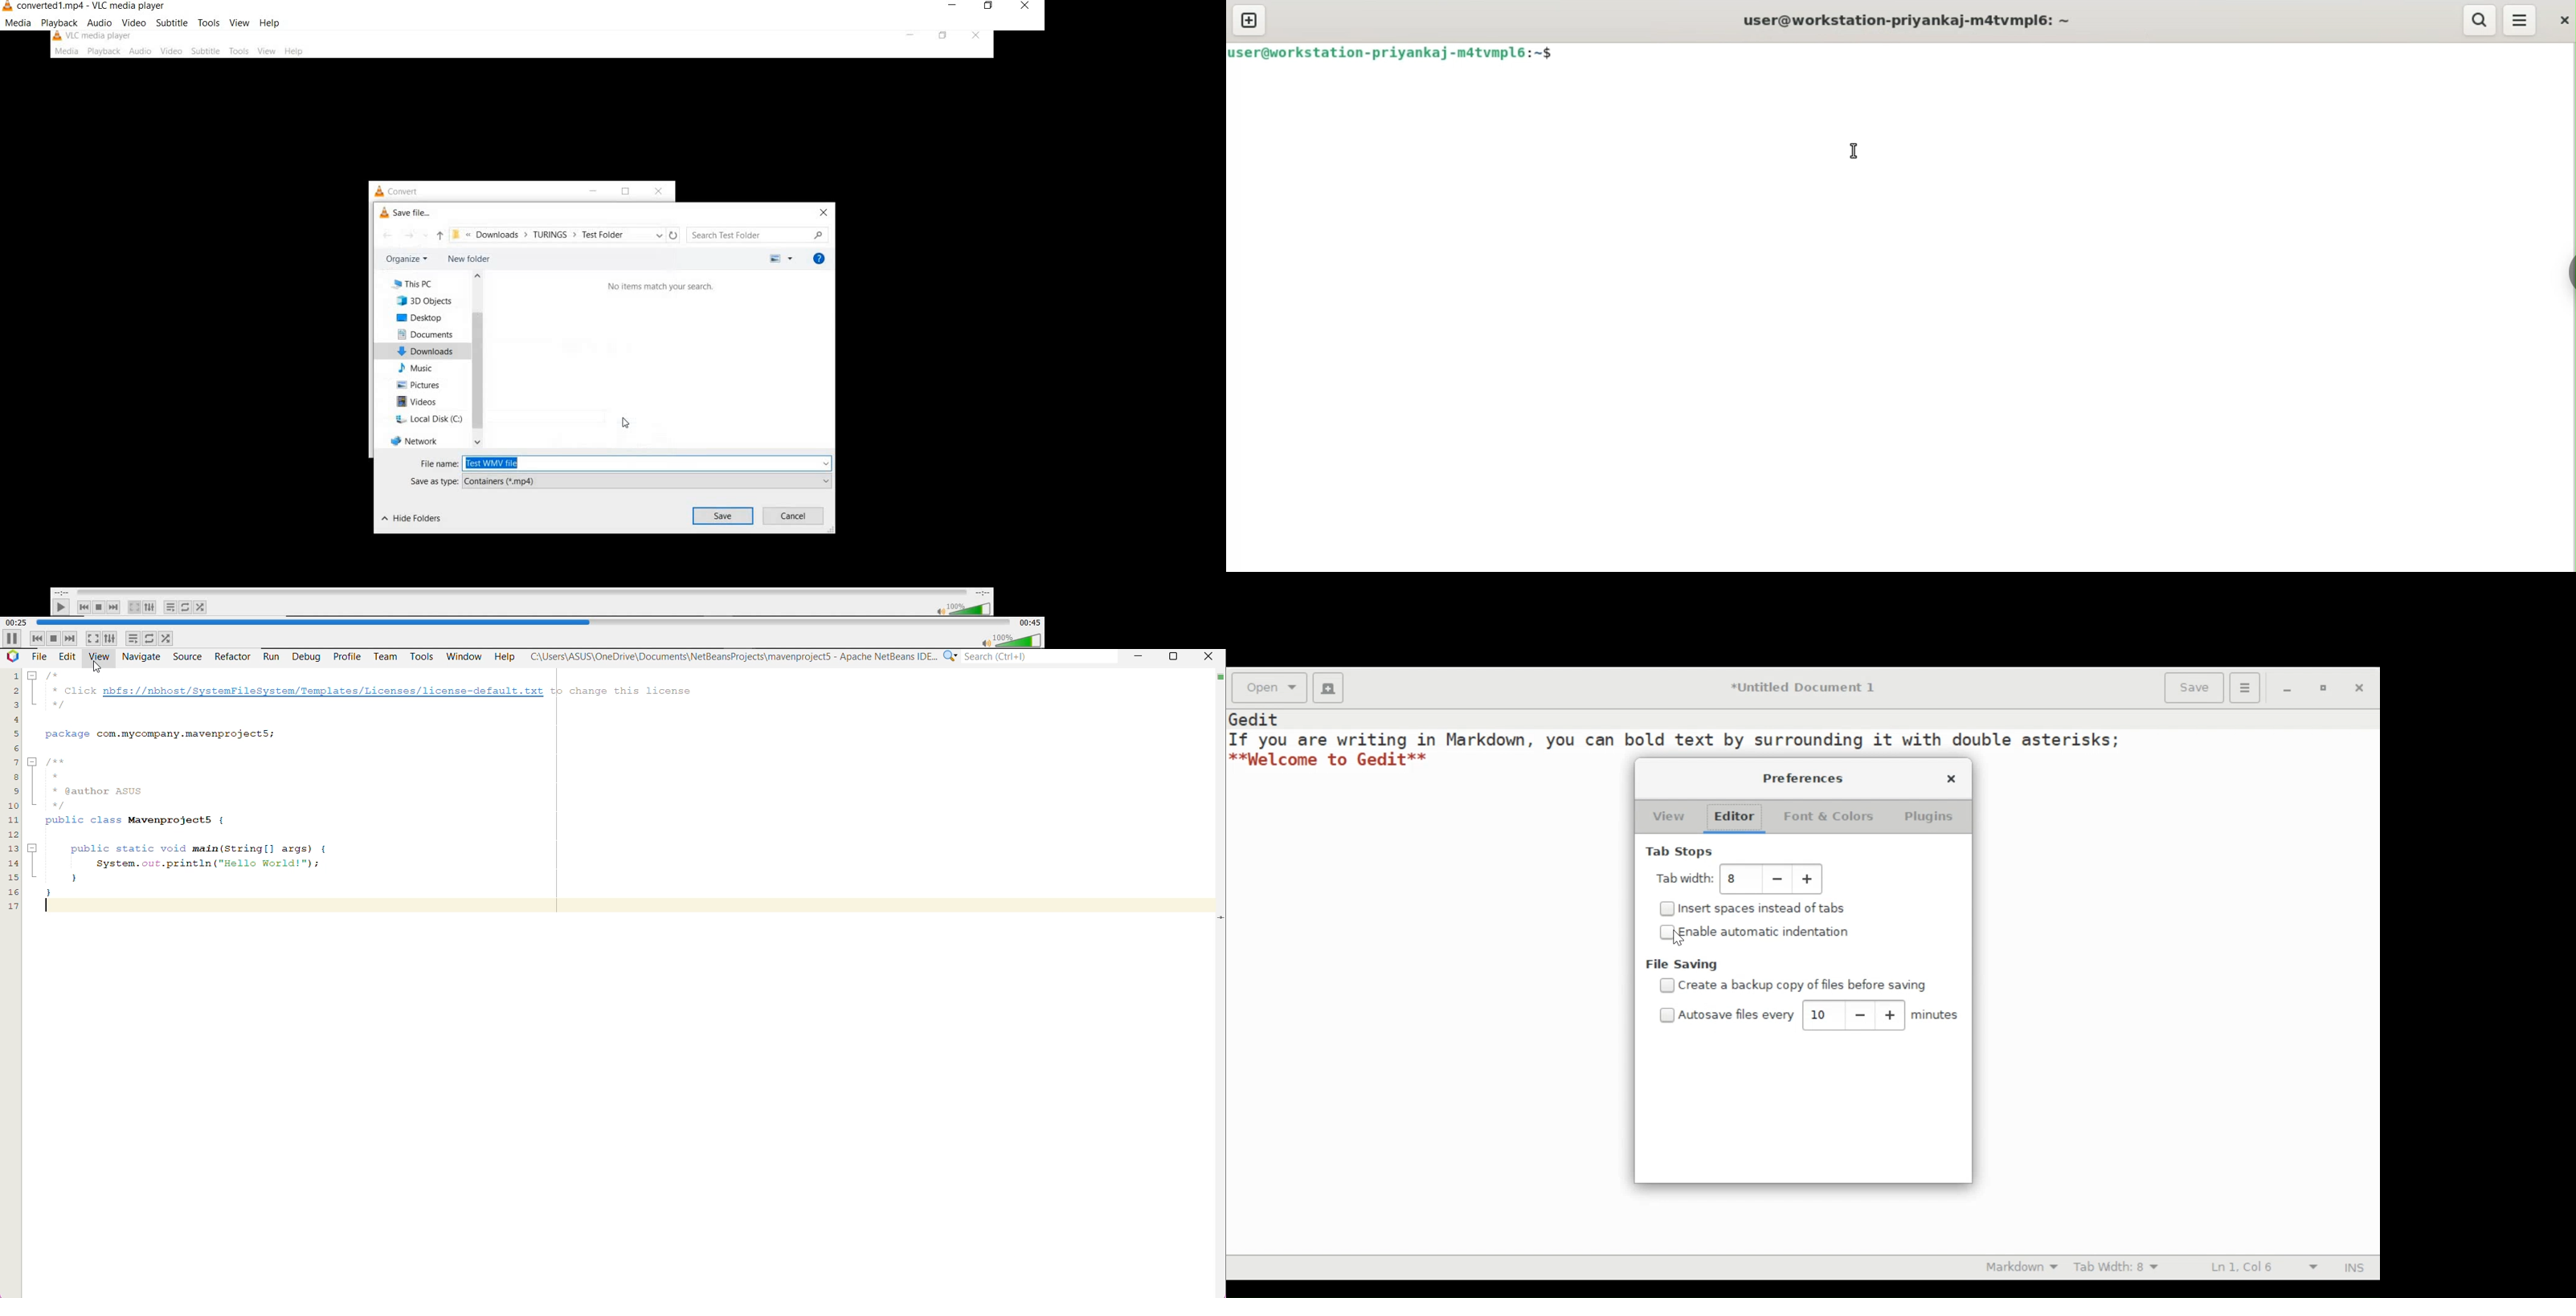  I want to click on show extended settings, so click(111, 638).